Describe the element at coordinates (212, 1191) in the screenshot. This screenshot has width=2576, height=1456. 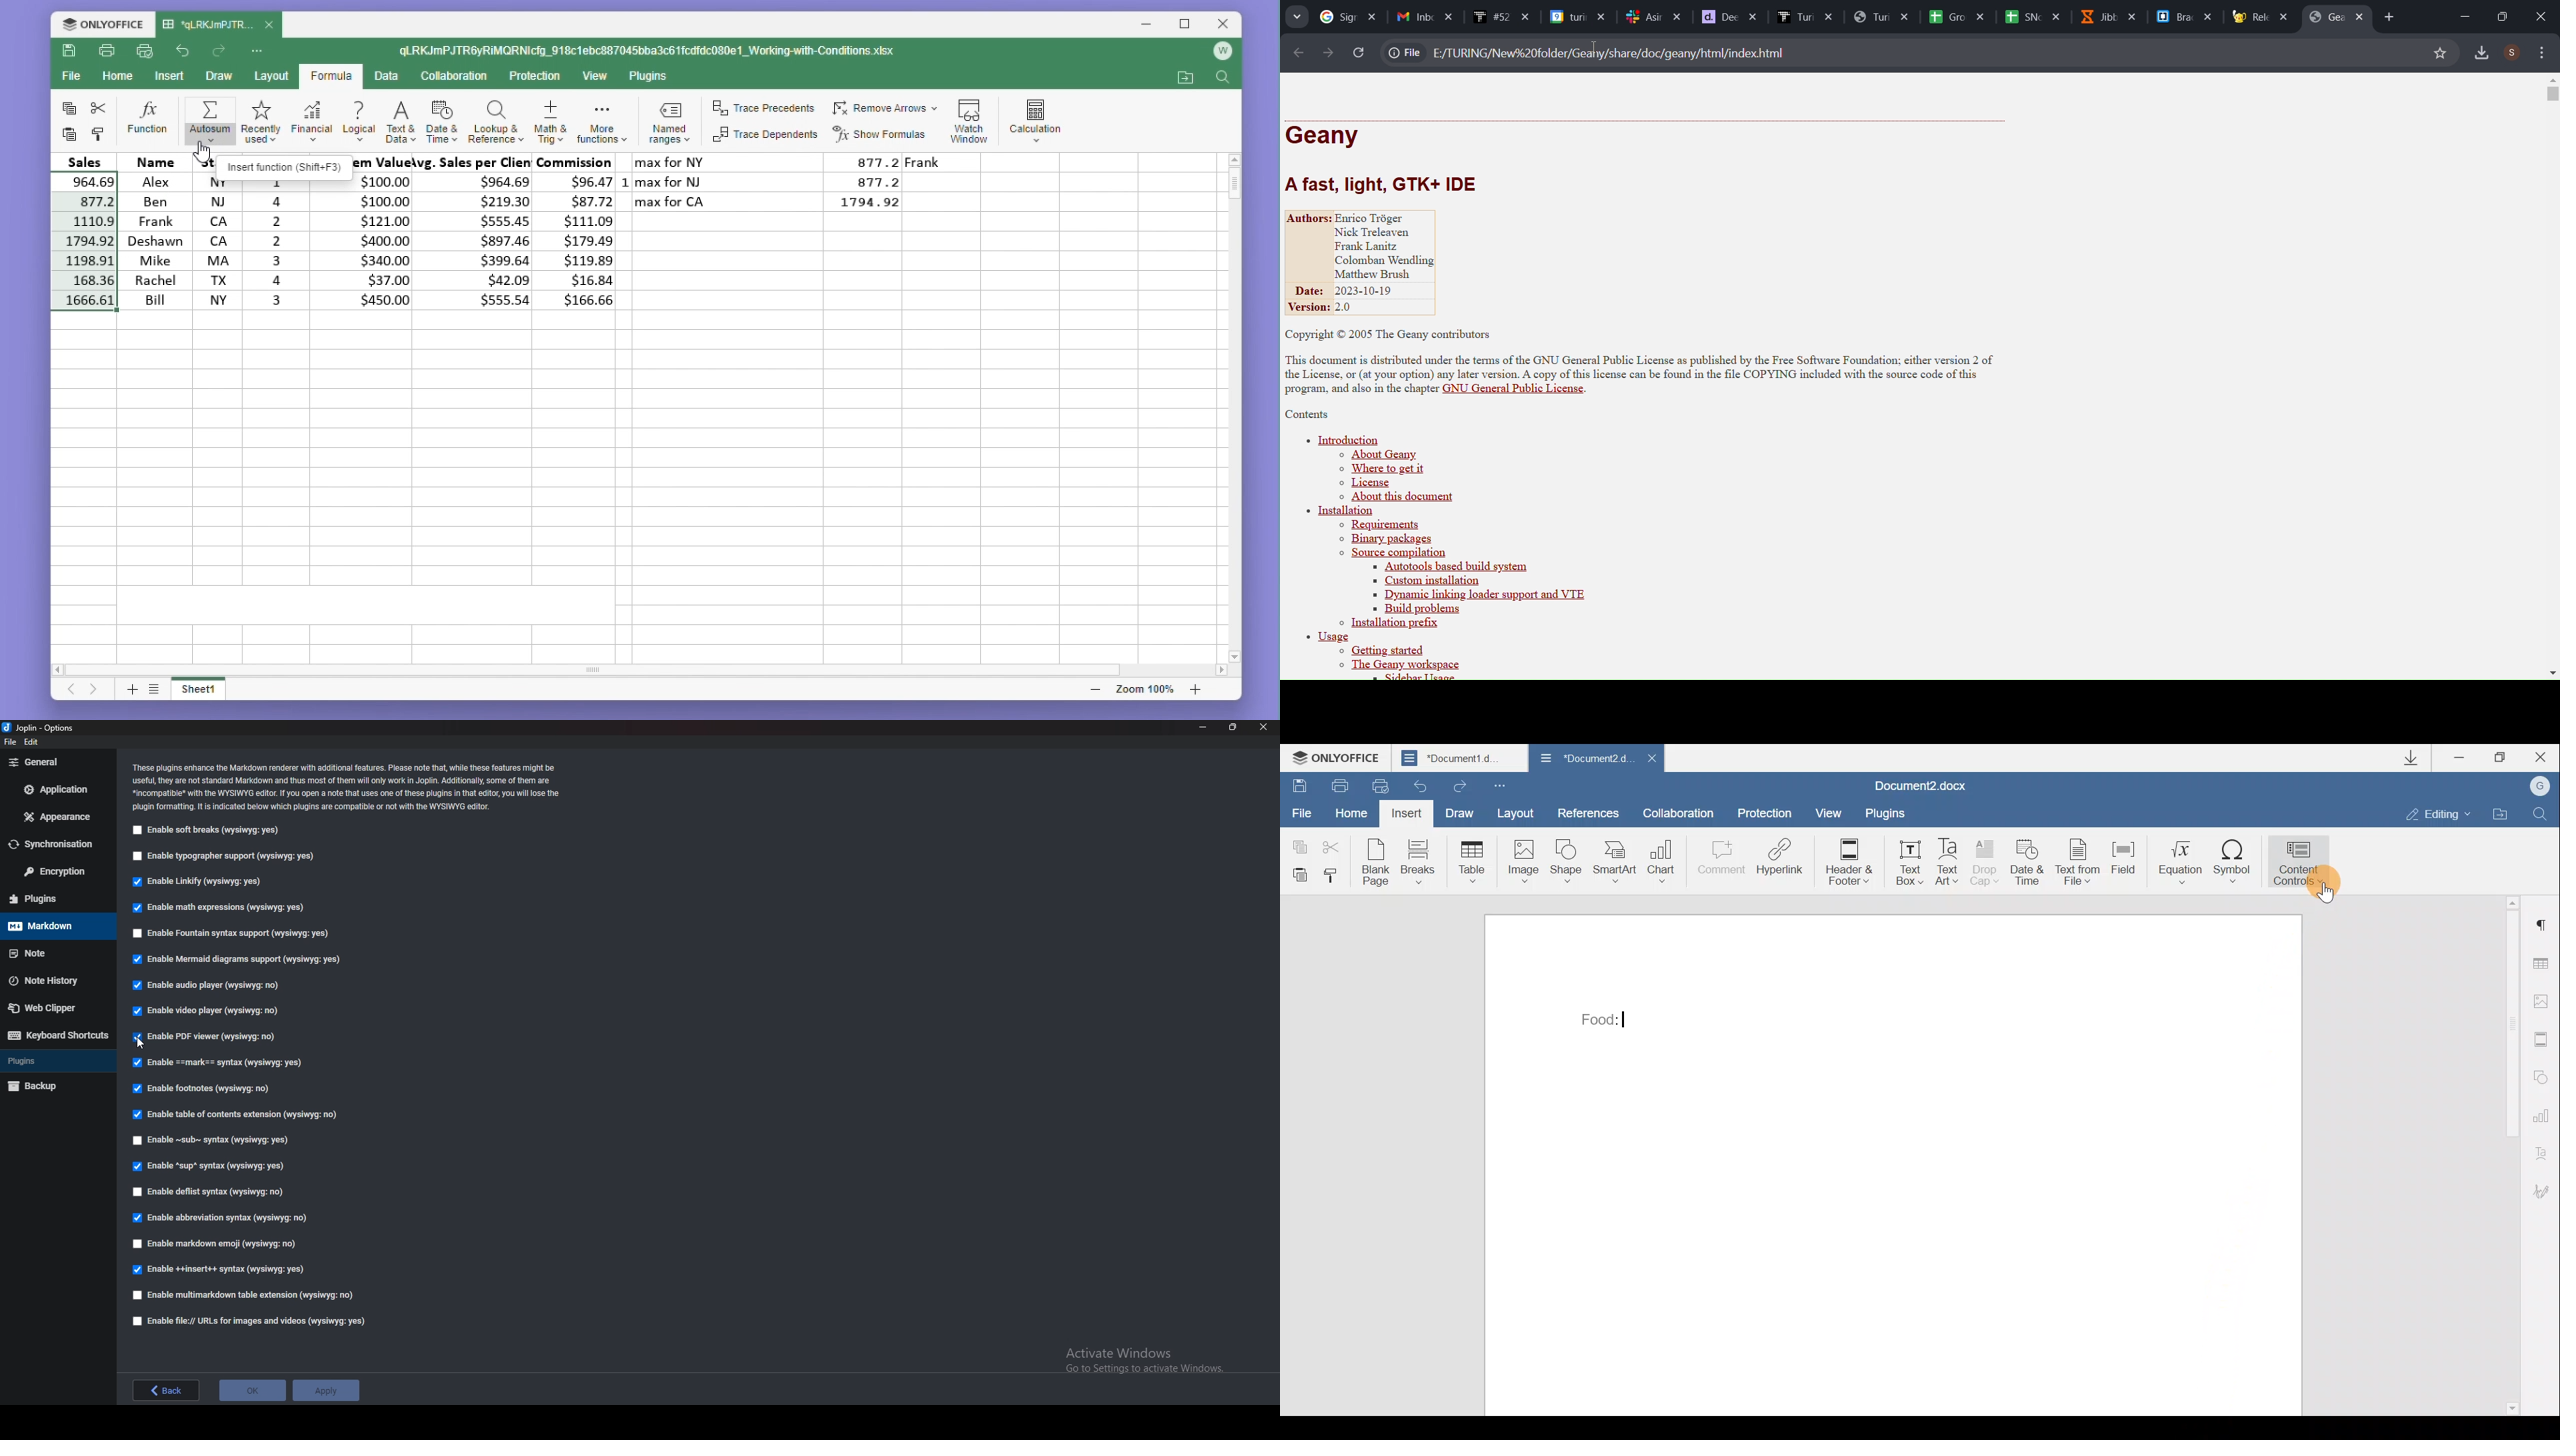
I see `enable deflist syntax` at that location.